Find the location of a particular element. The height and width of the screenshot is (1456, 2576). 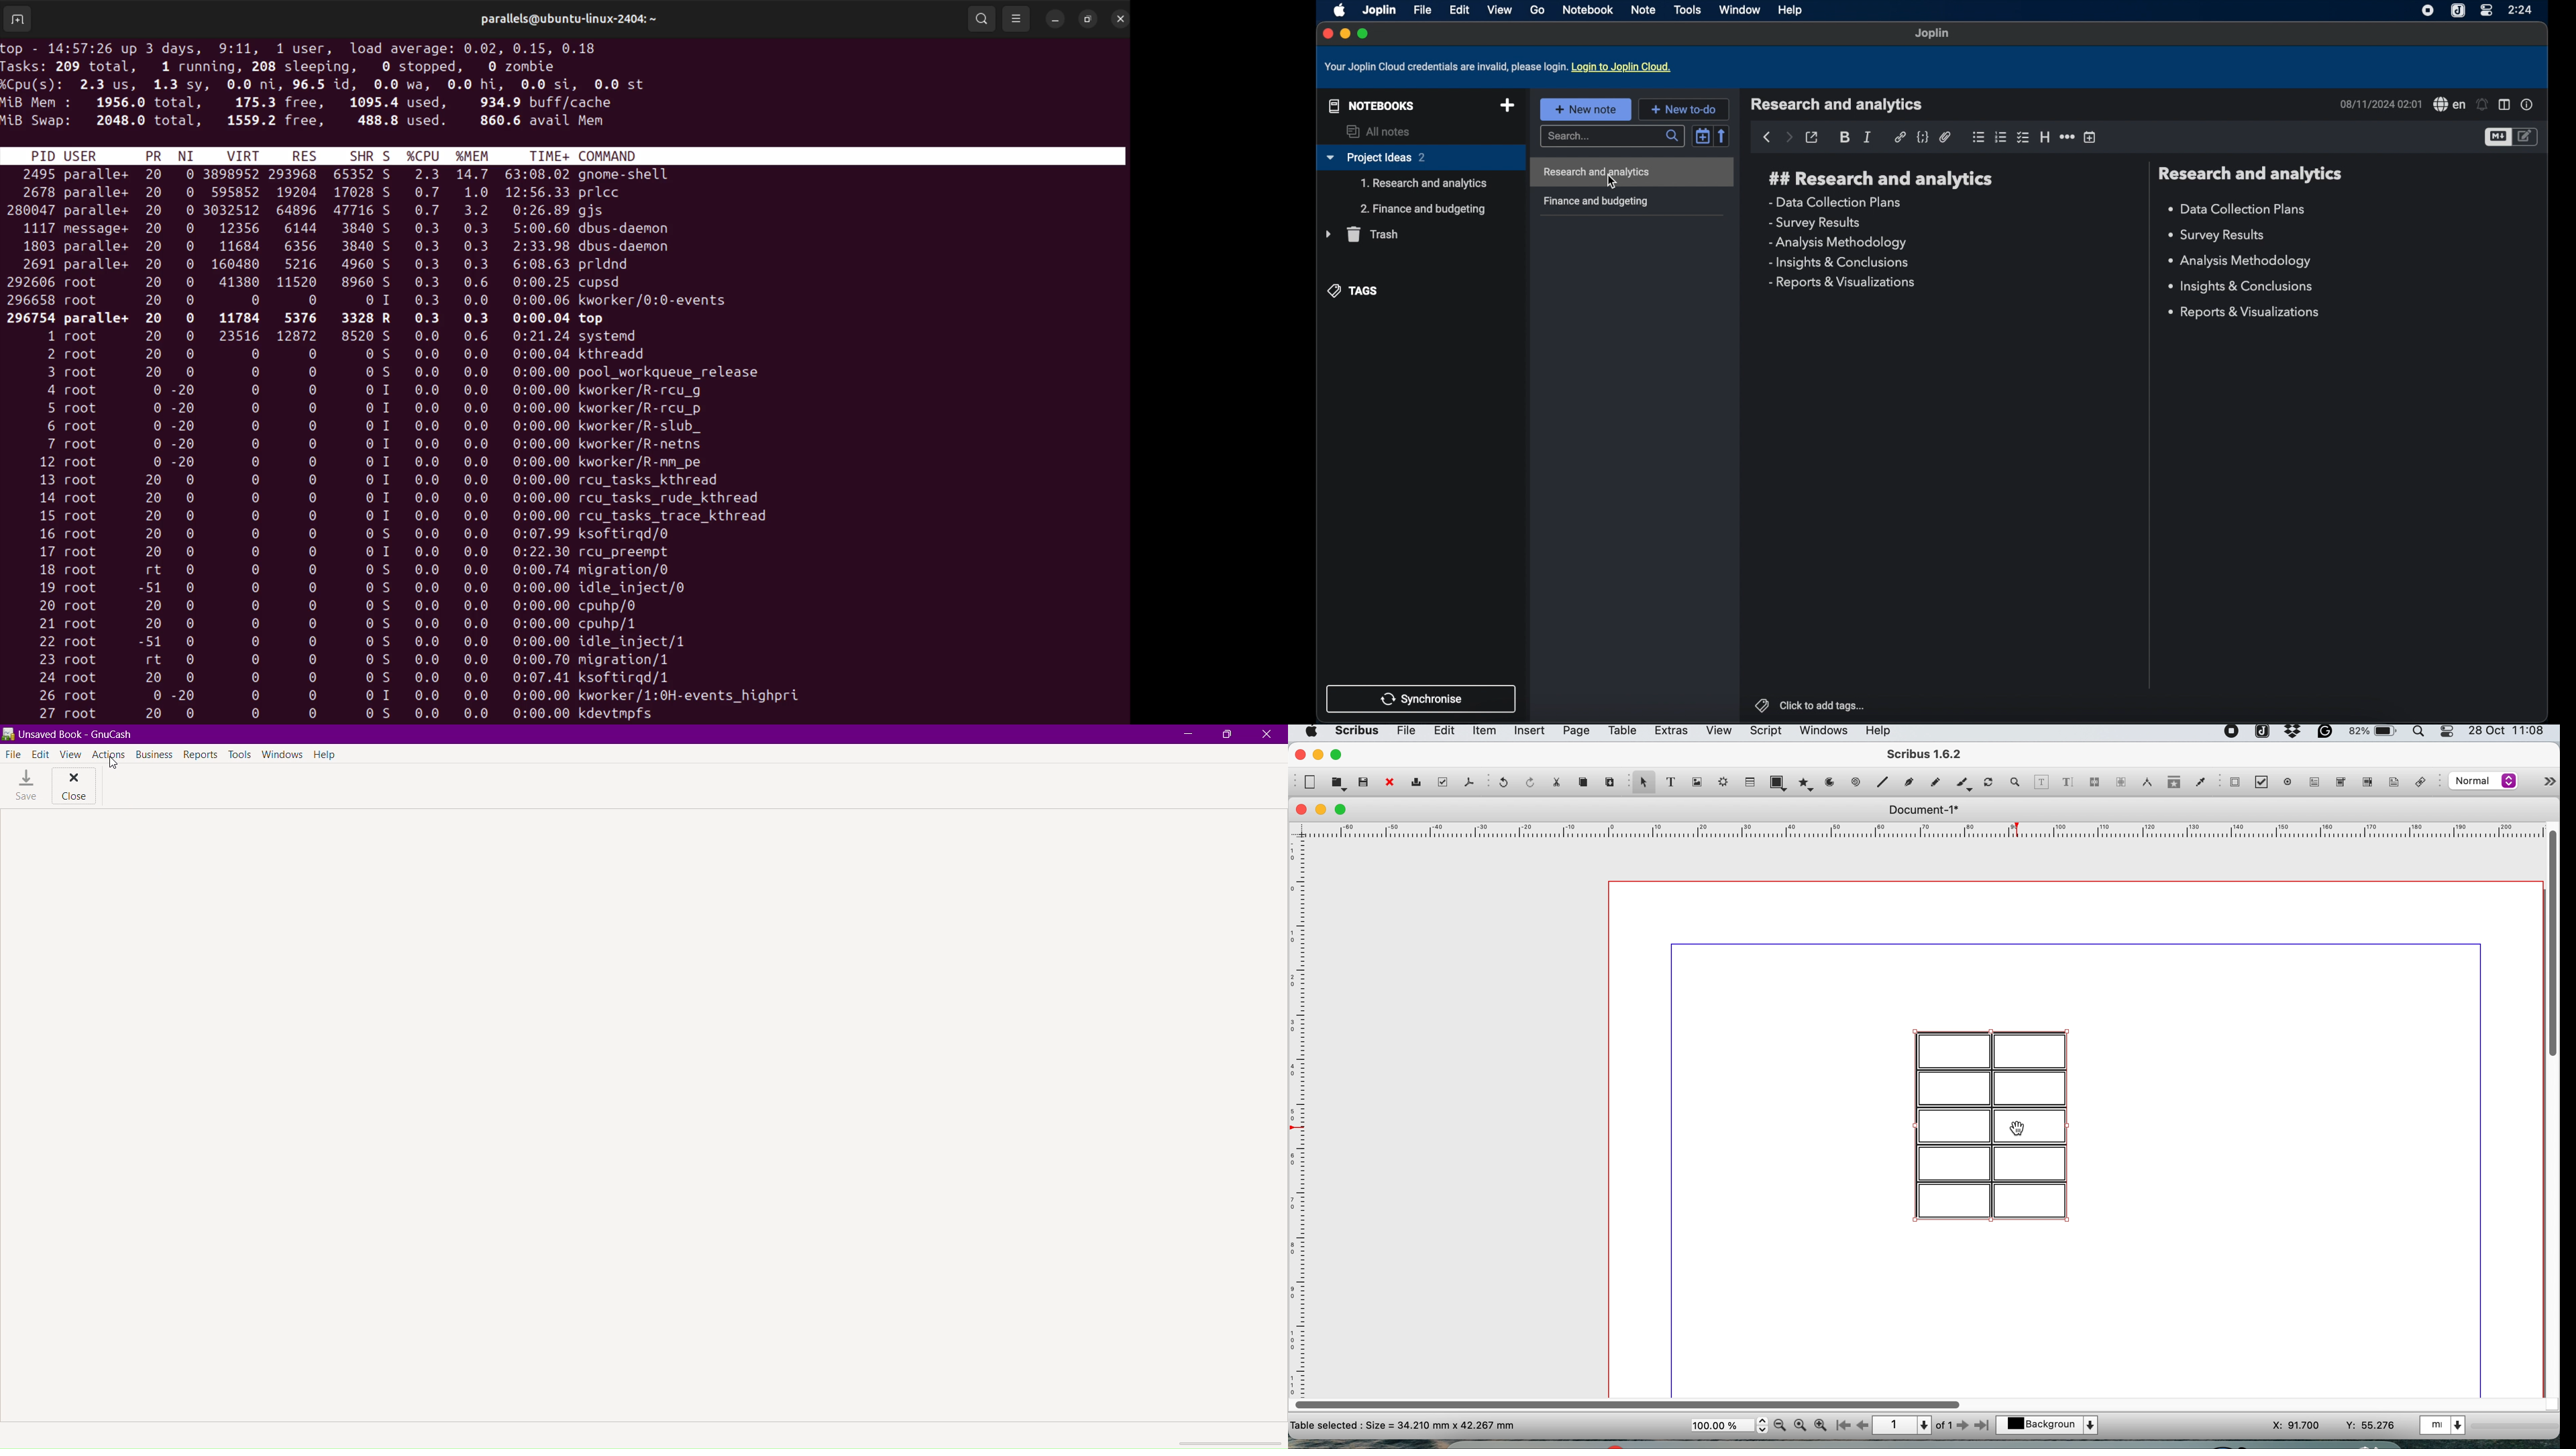

screen recorder is located at coordinates (2233, 733).